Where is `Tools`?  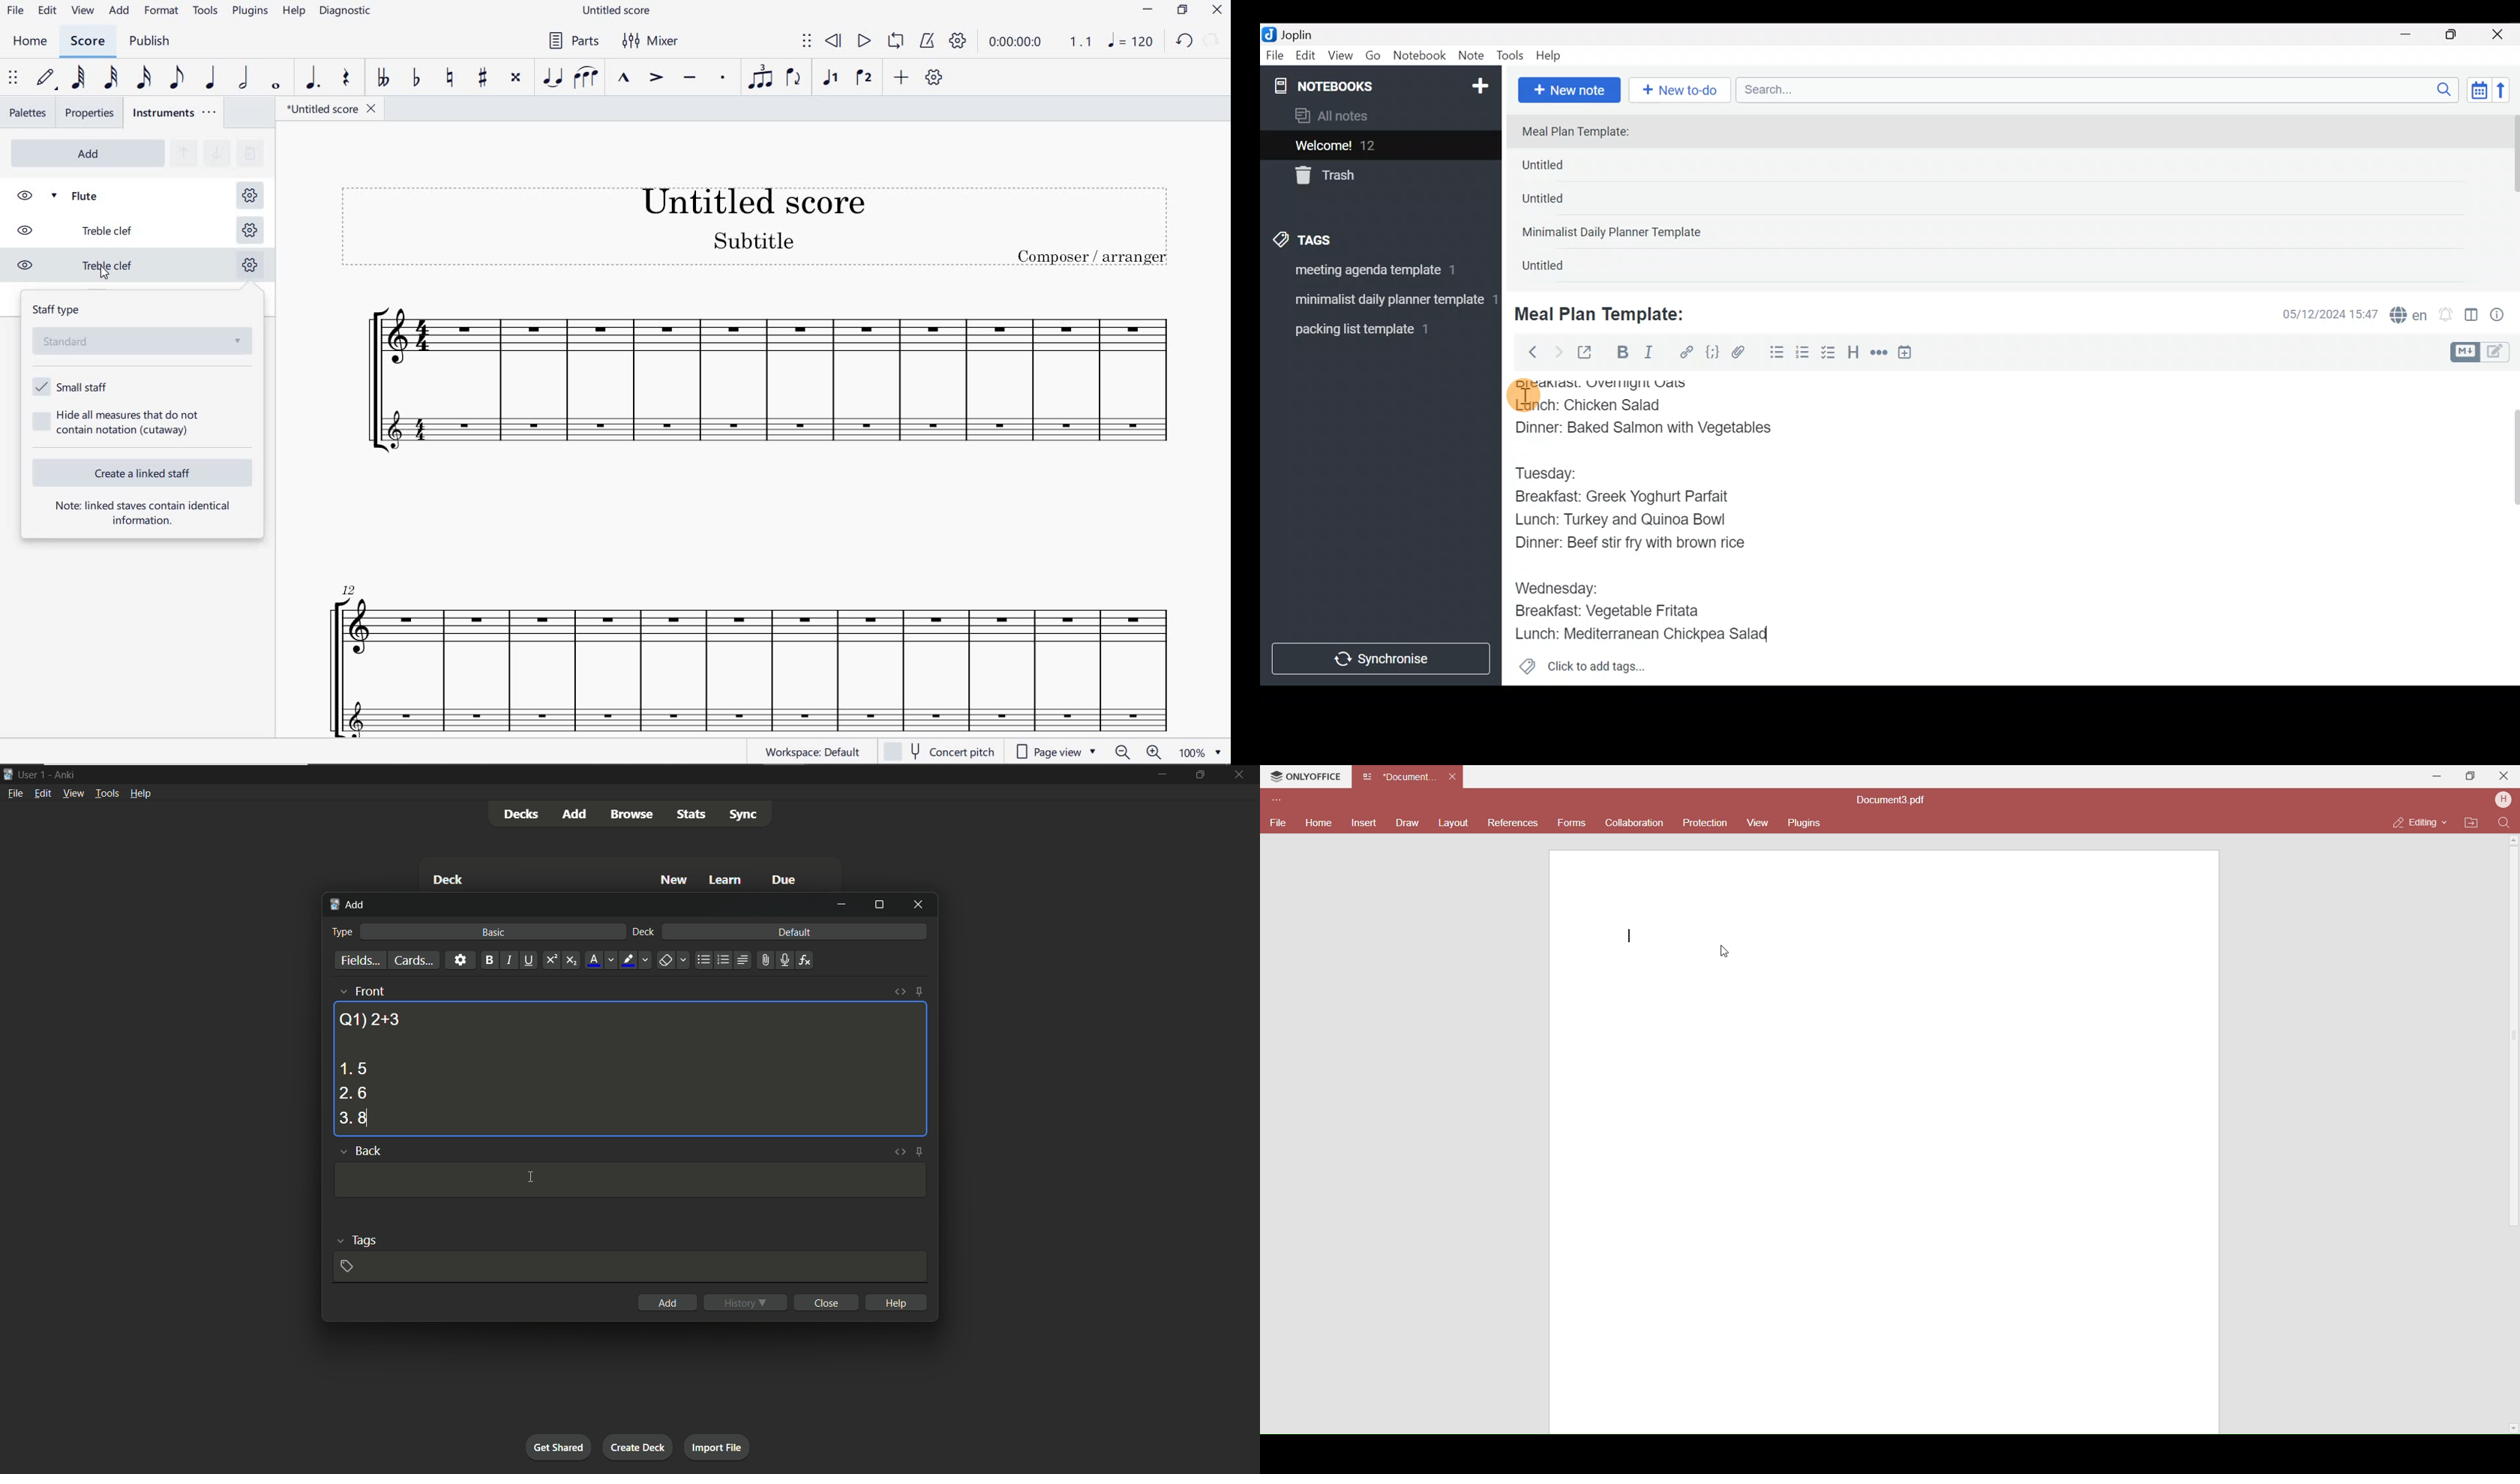
Tools is located at coordinates (1511, 56).